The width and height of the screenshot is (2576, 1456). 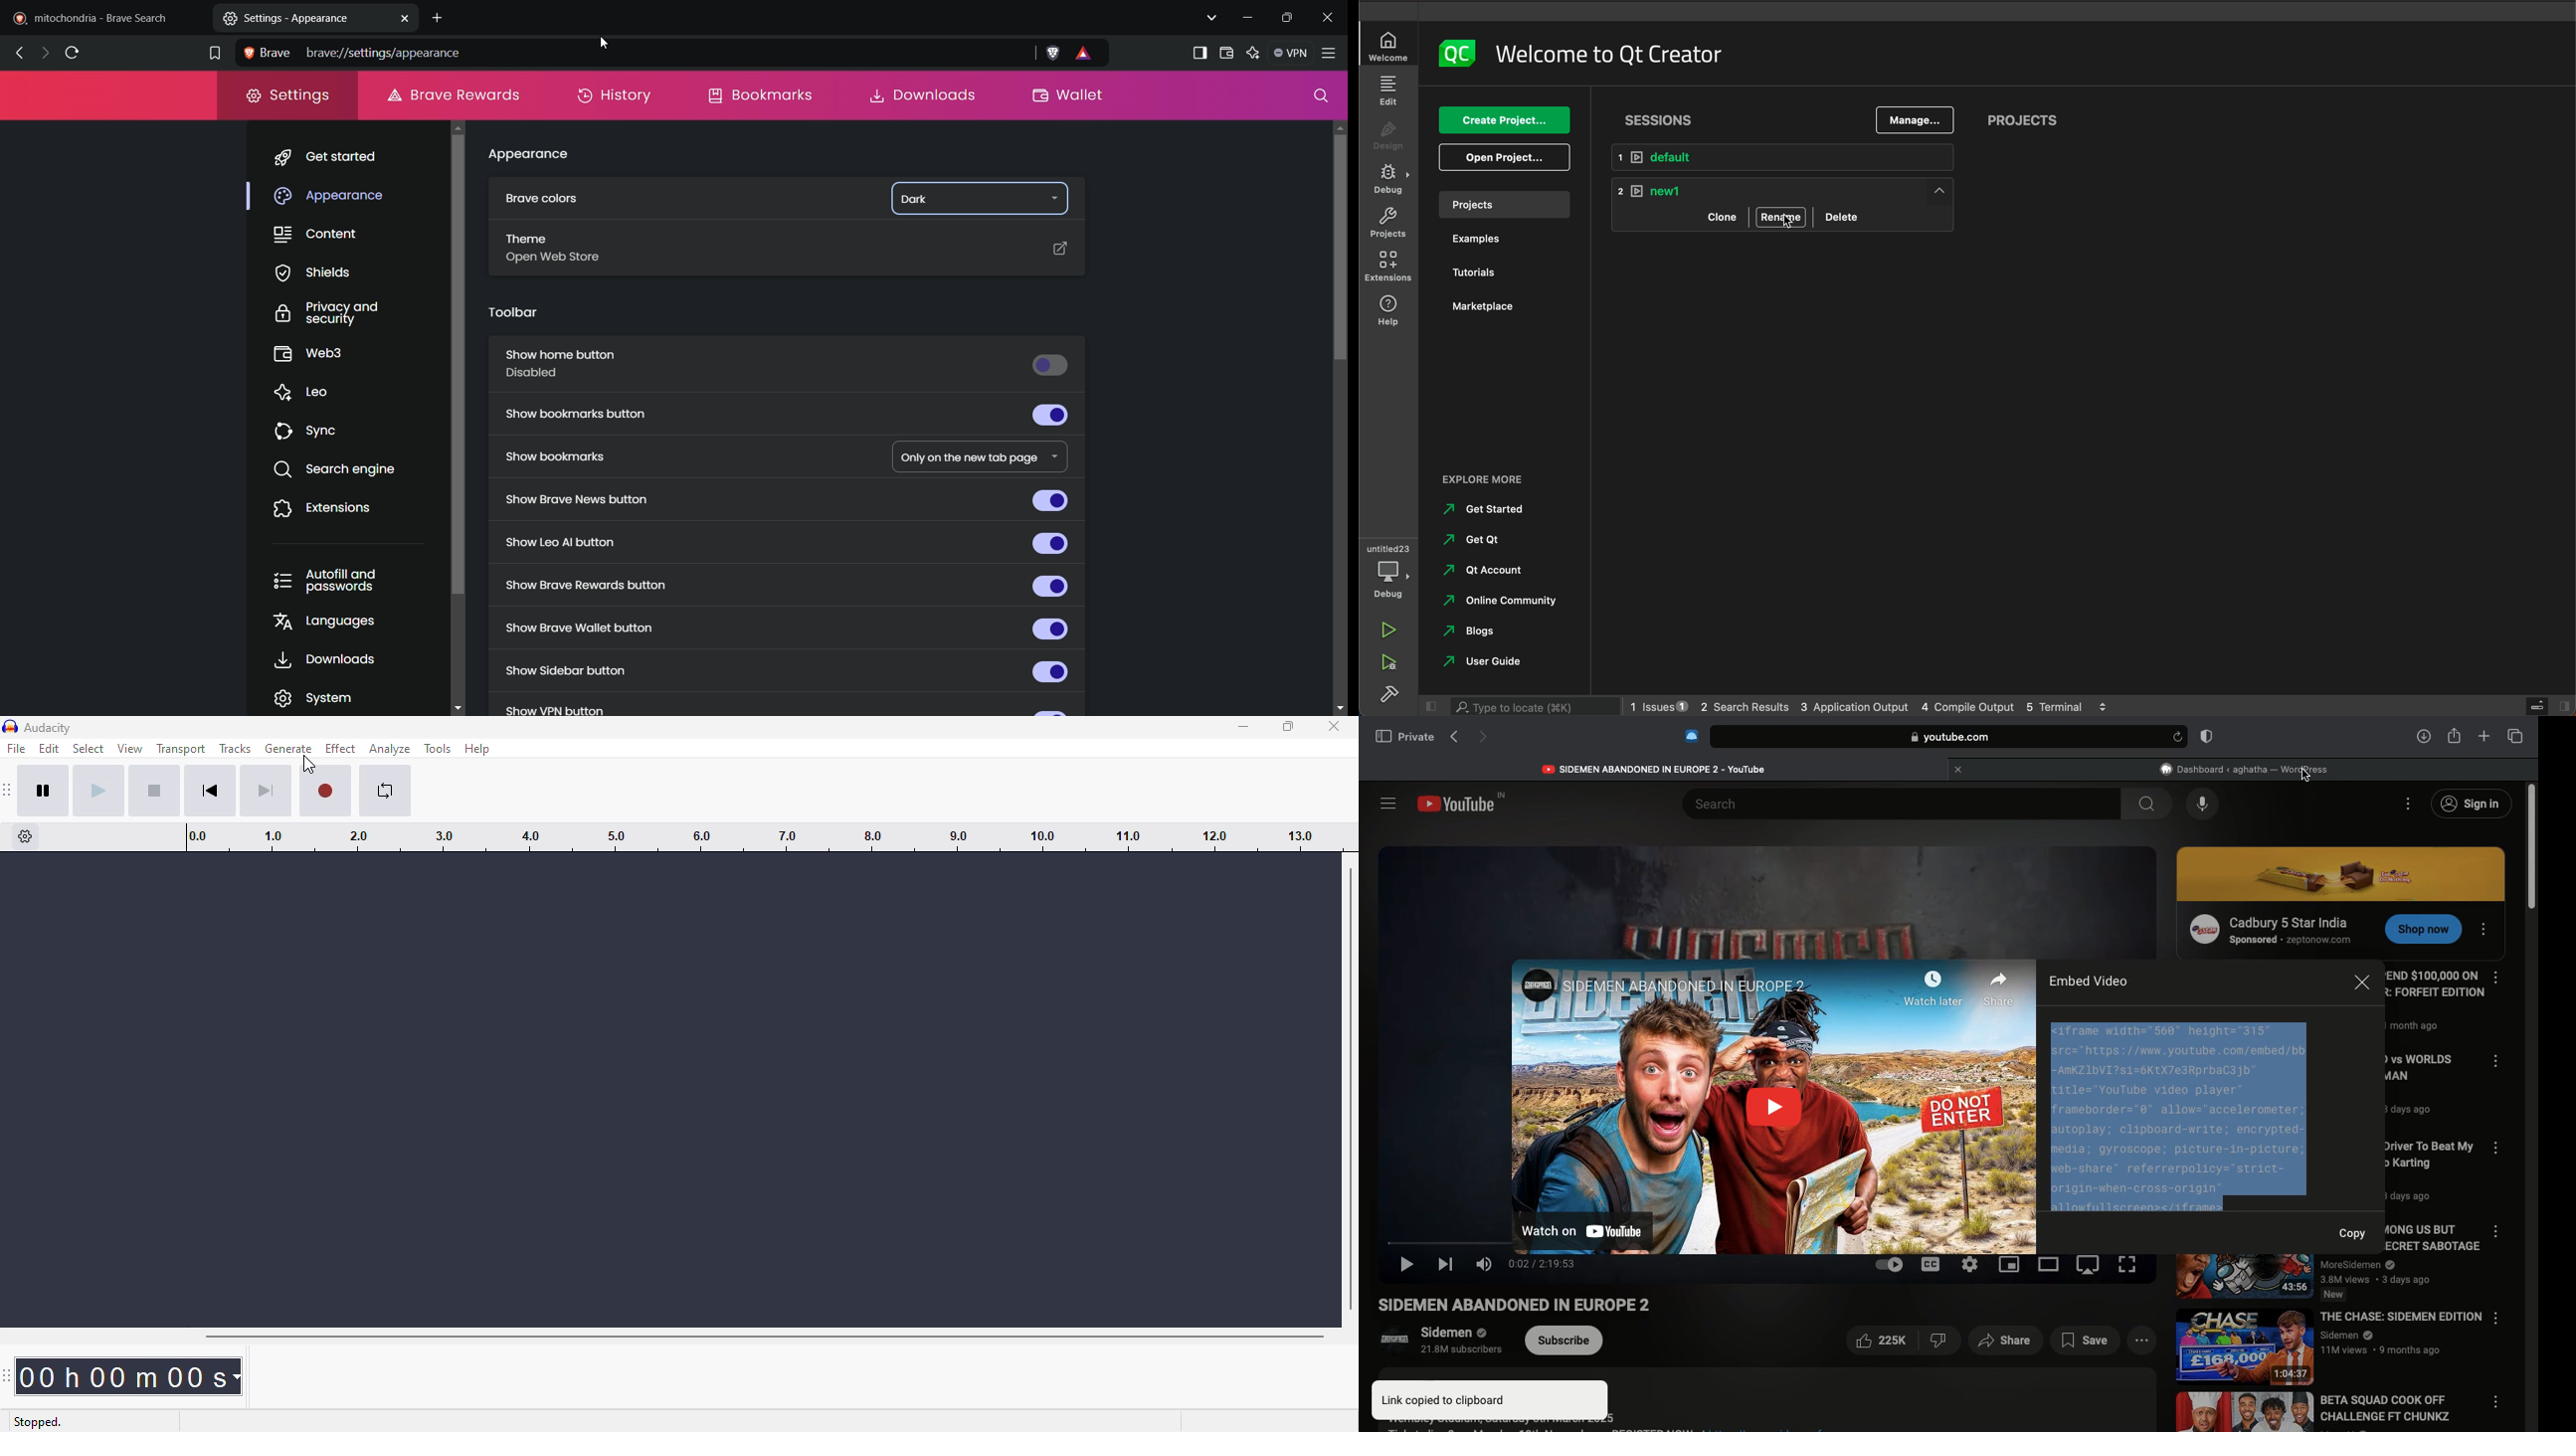 What do you see at coordinates (756, 837) in the screenshot?
I see `timeline` at bounding box center [756, 837].